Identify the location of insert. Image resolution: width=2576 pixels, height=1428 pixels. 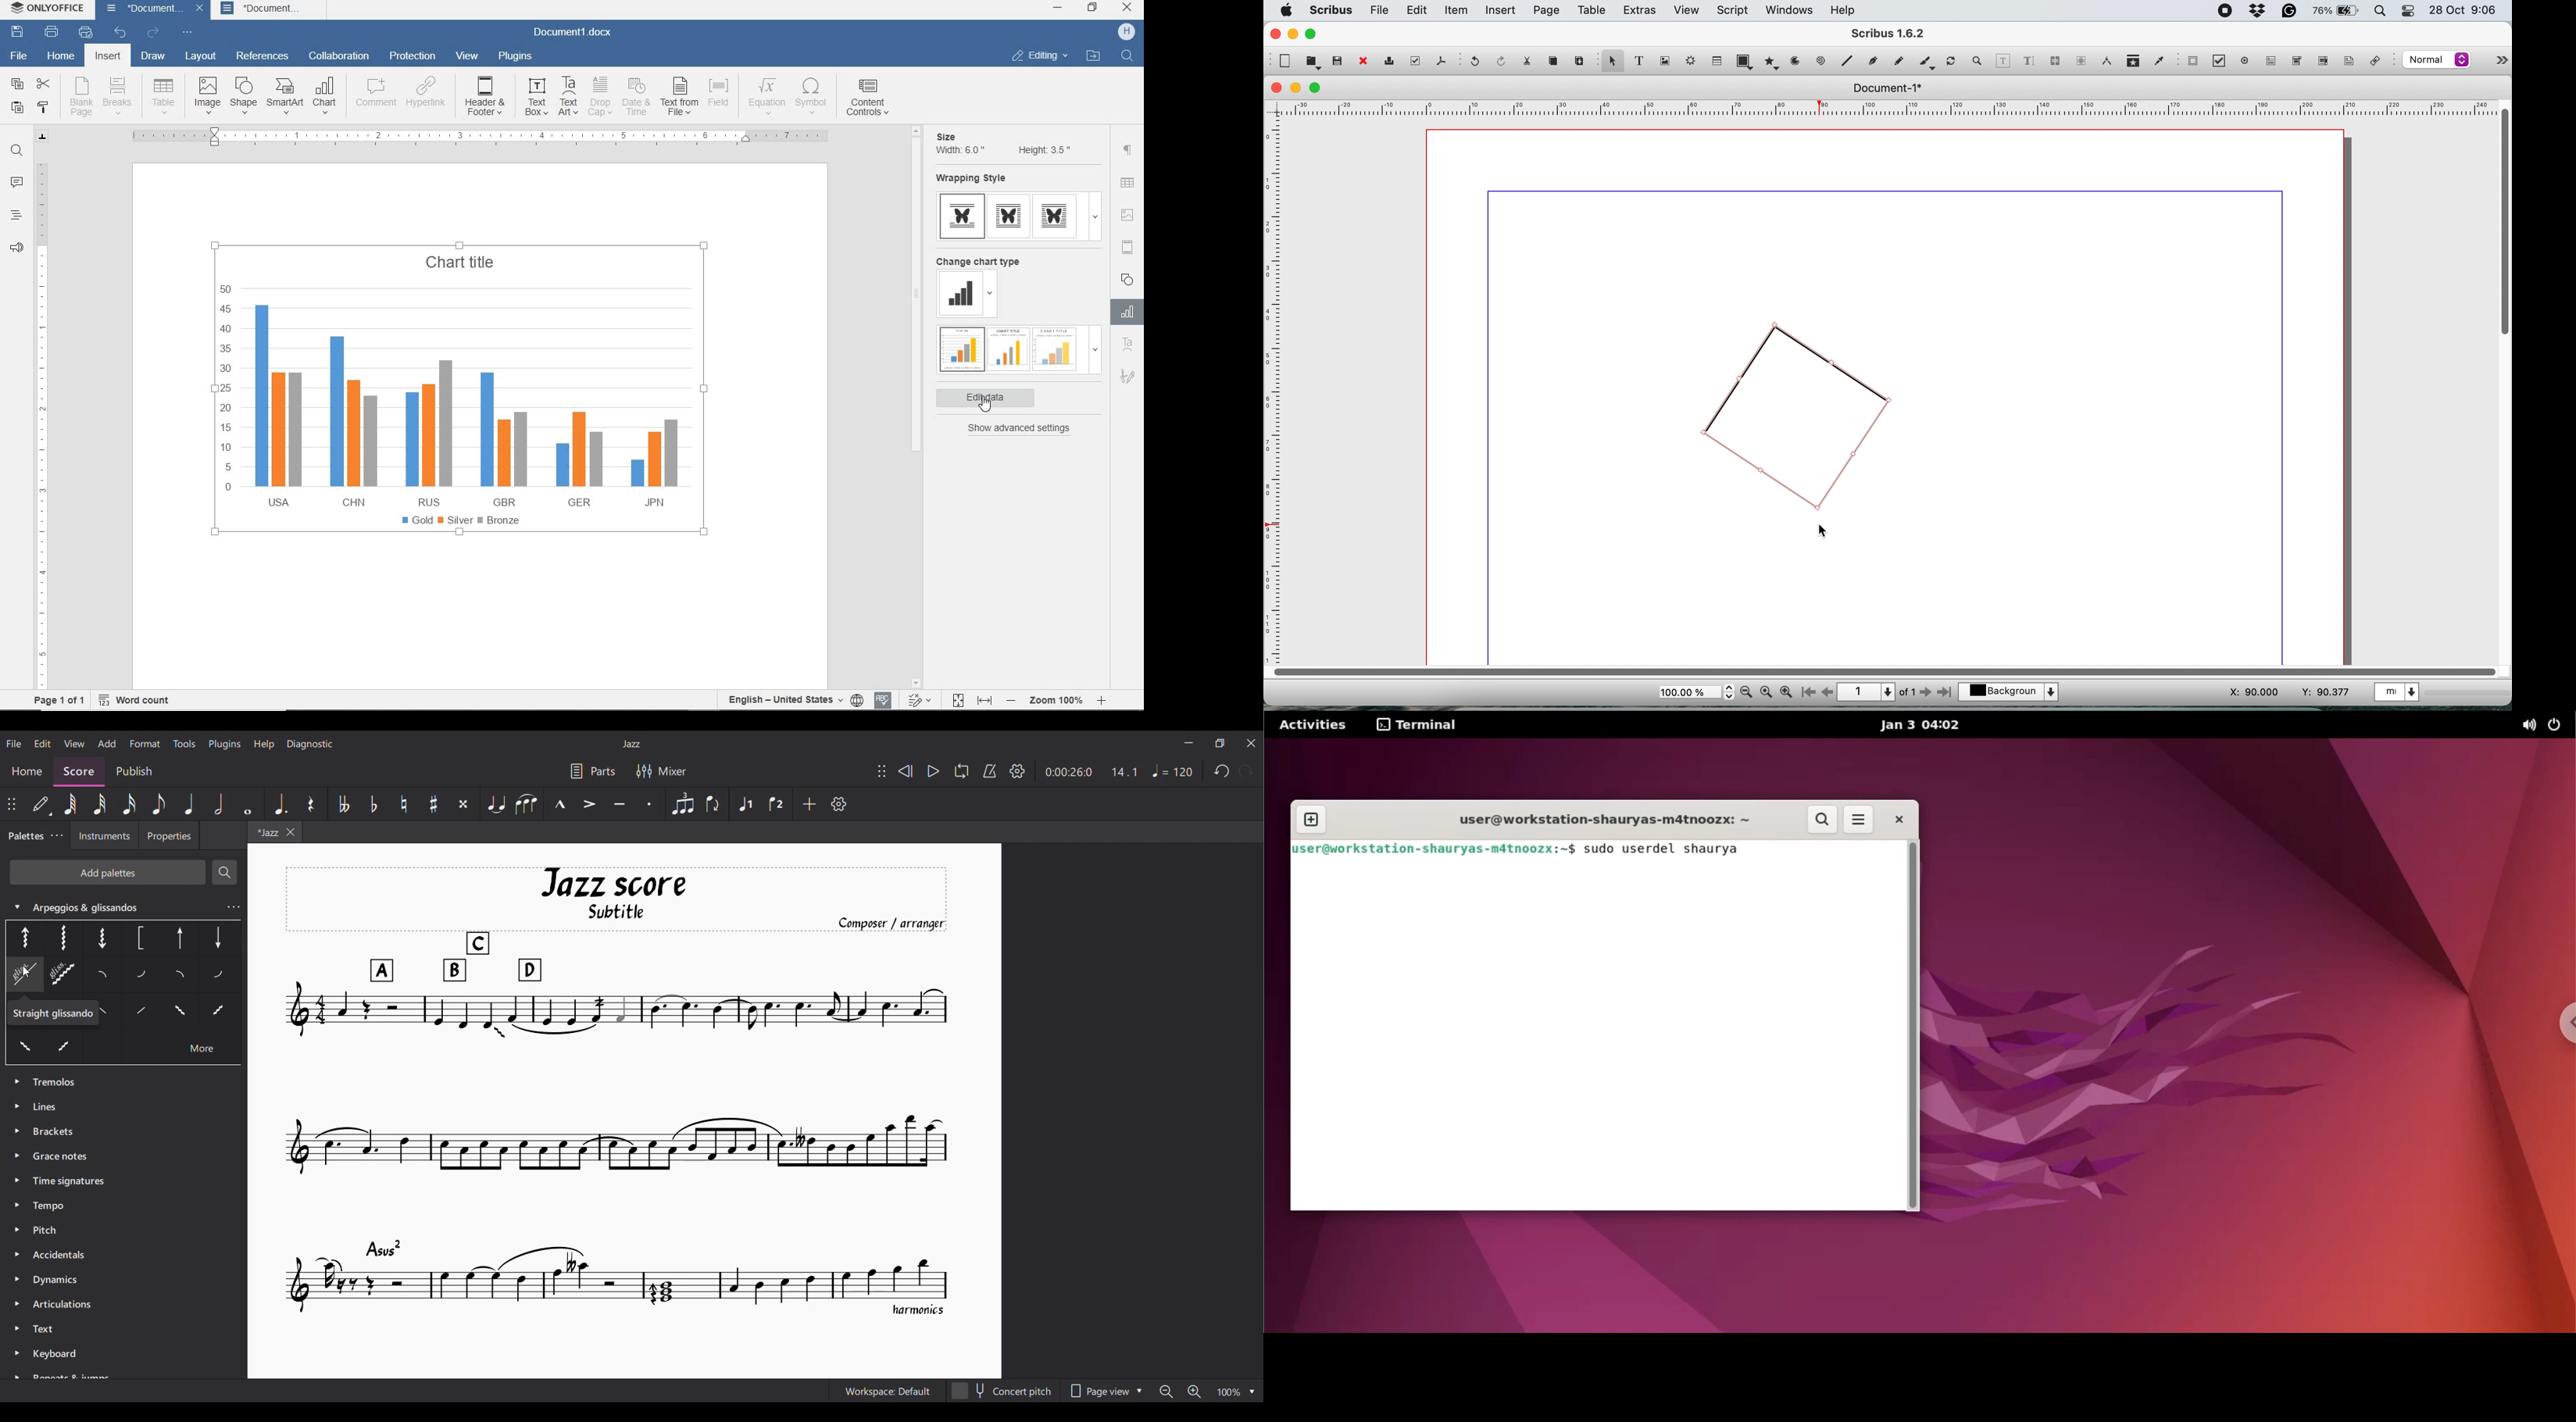
(1502, 11).